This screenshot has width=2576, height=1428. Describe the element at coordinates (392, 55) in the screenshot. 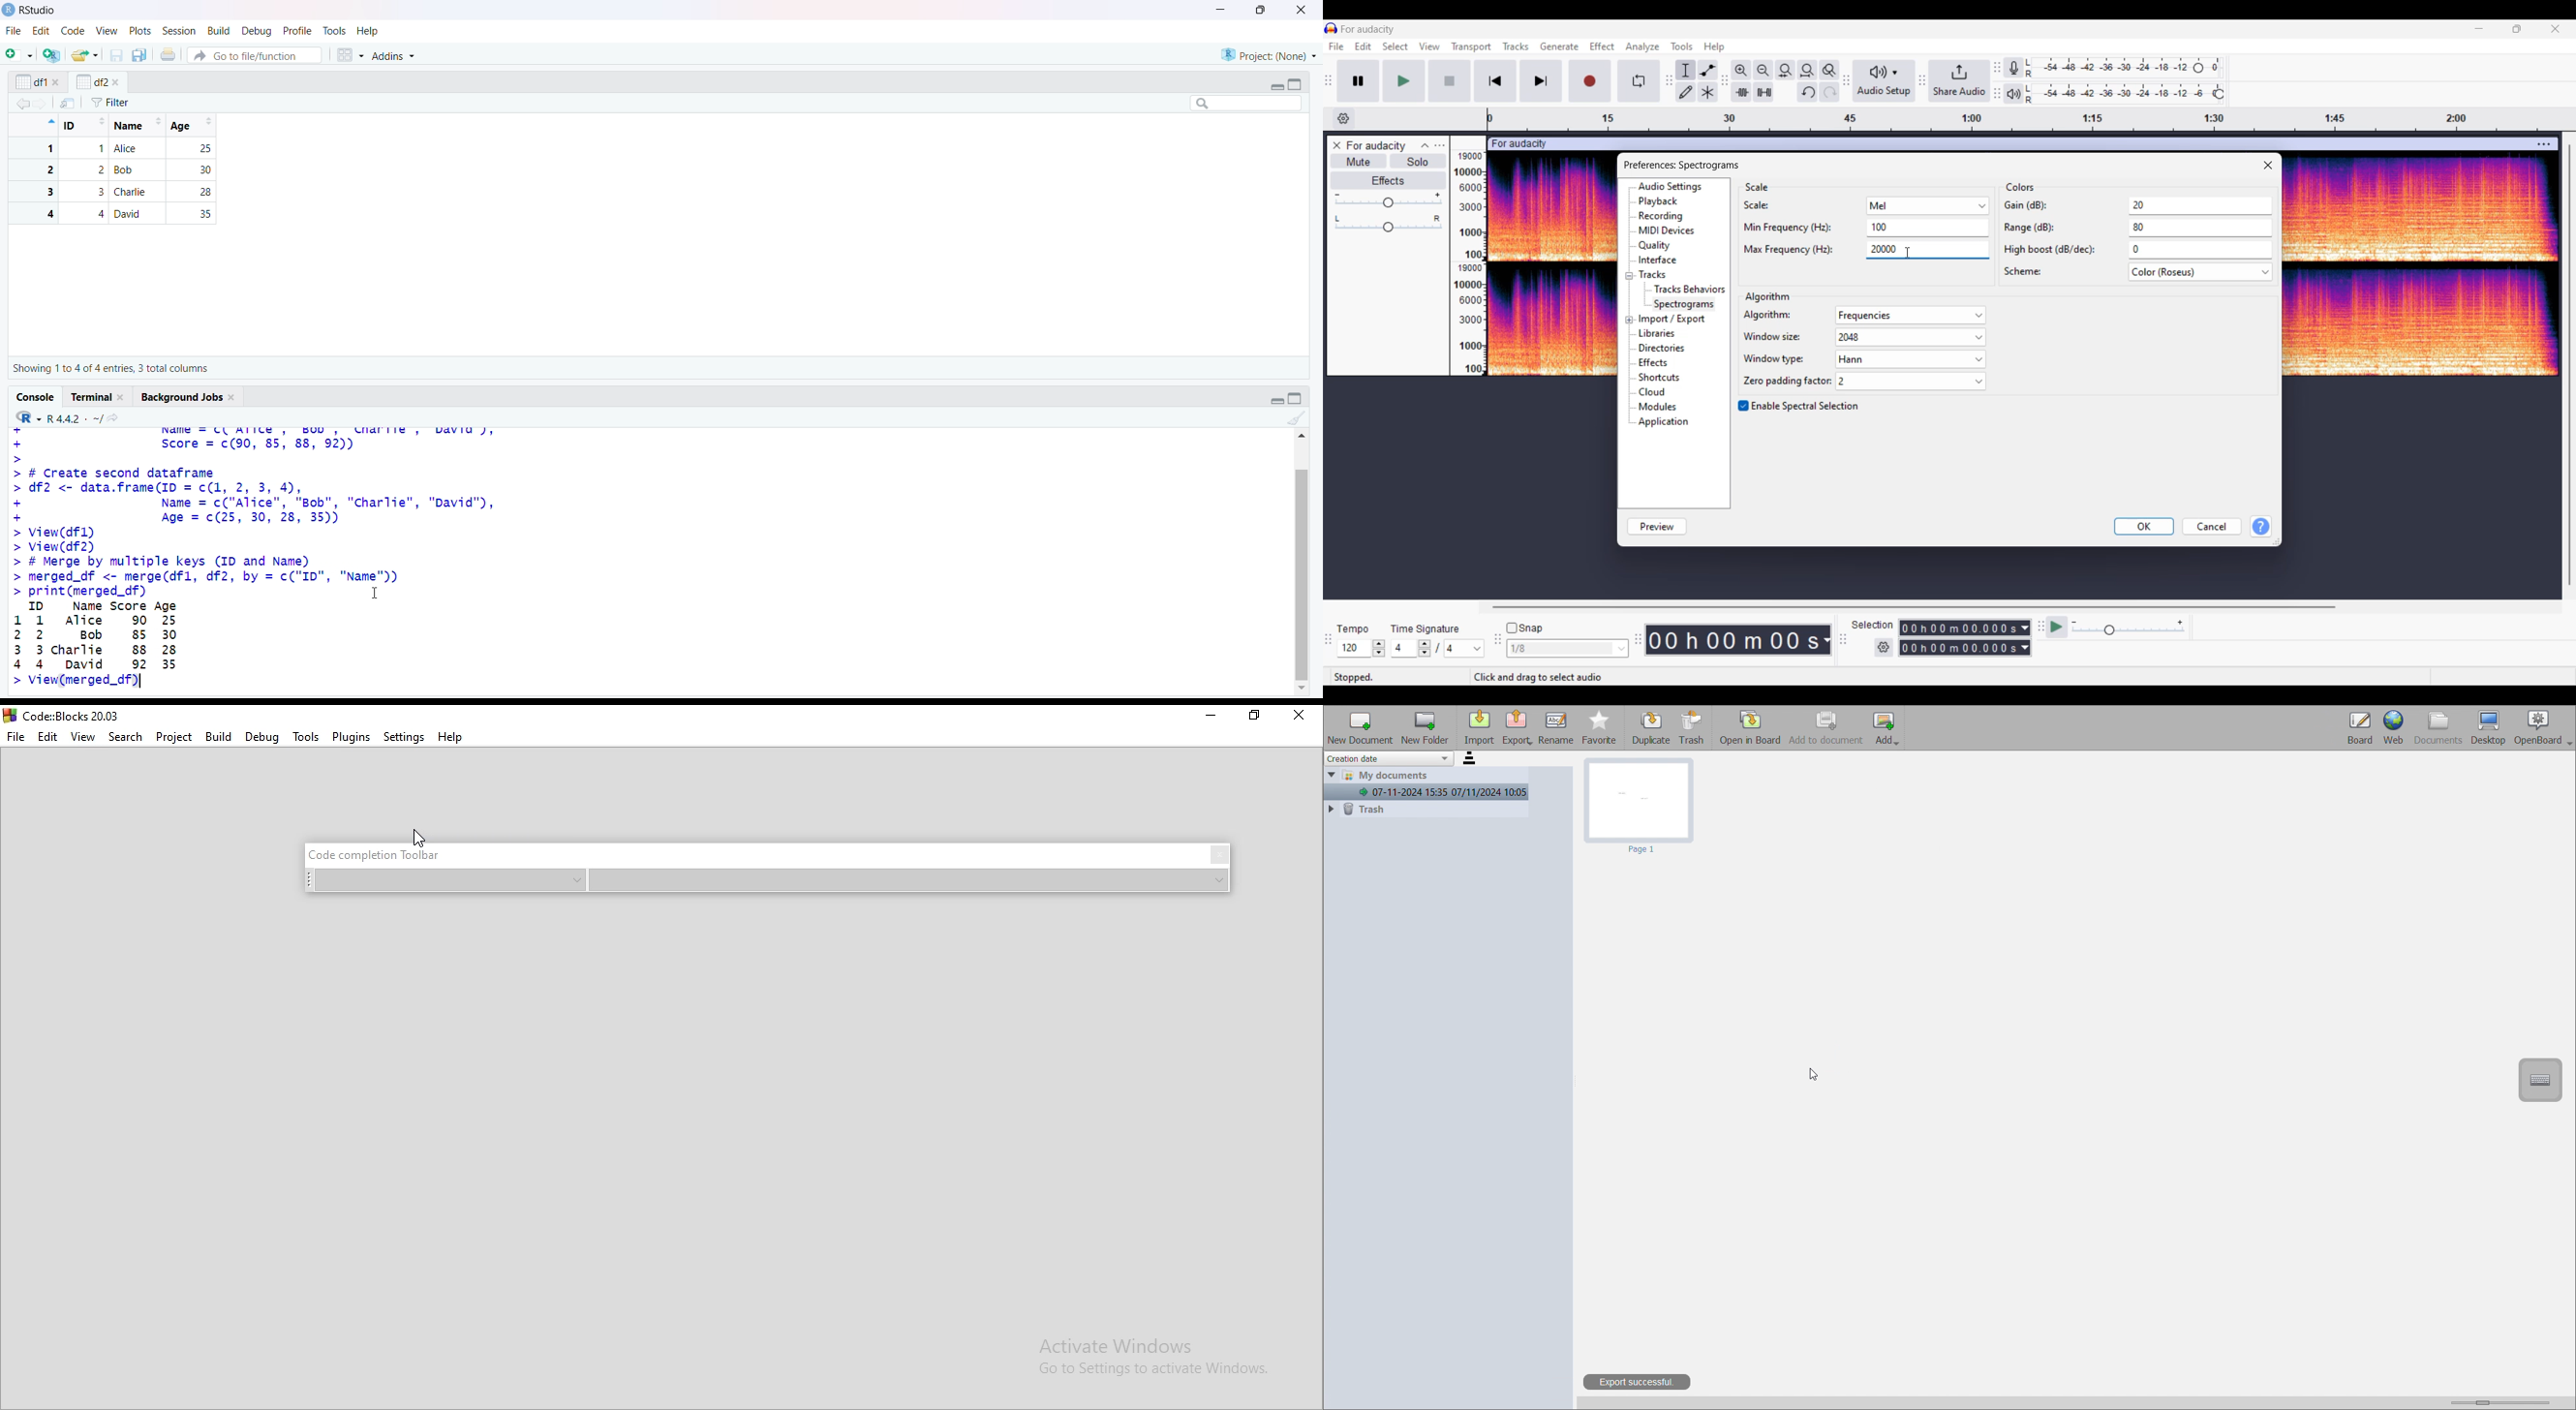

I see `Addins ` at that location.